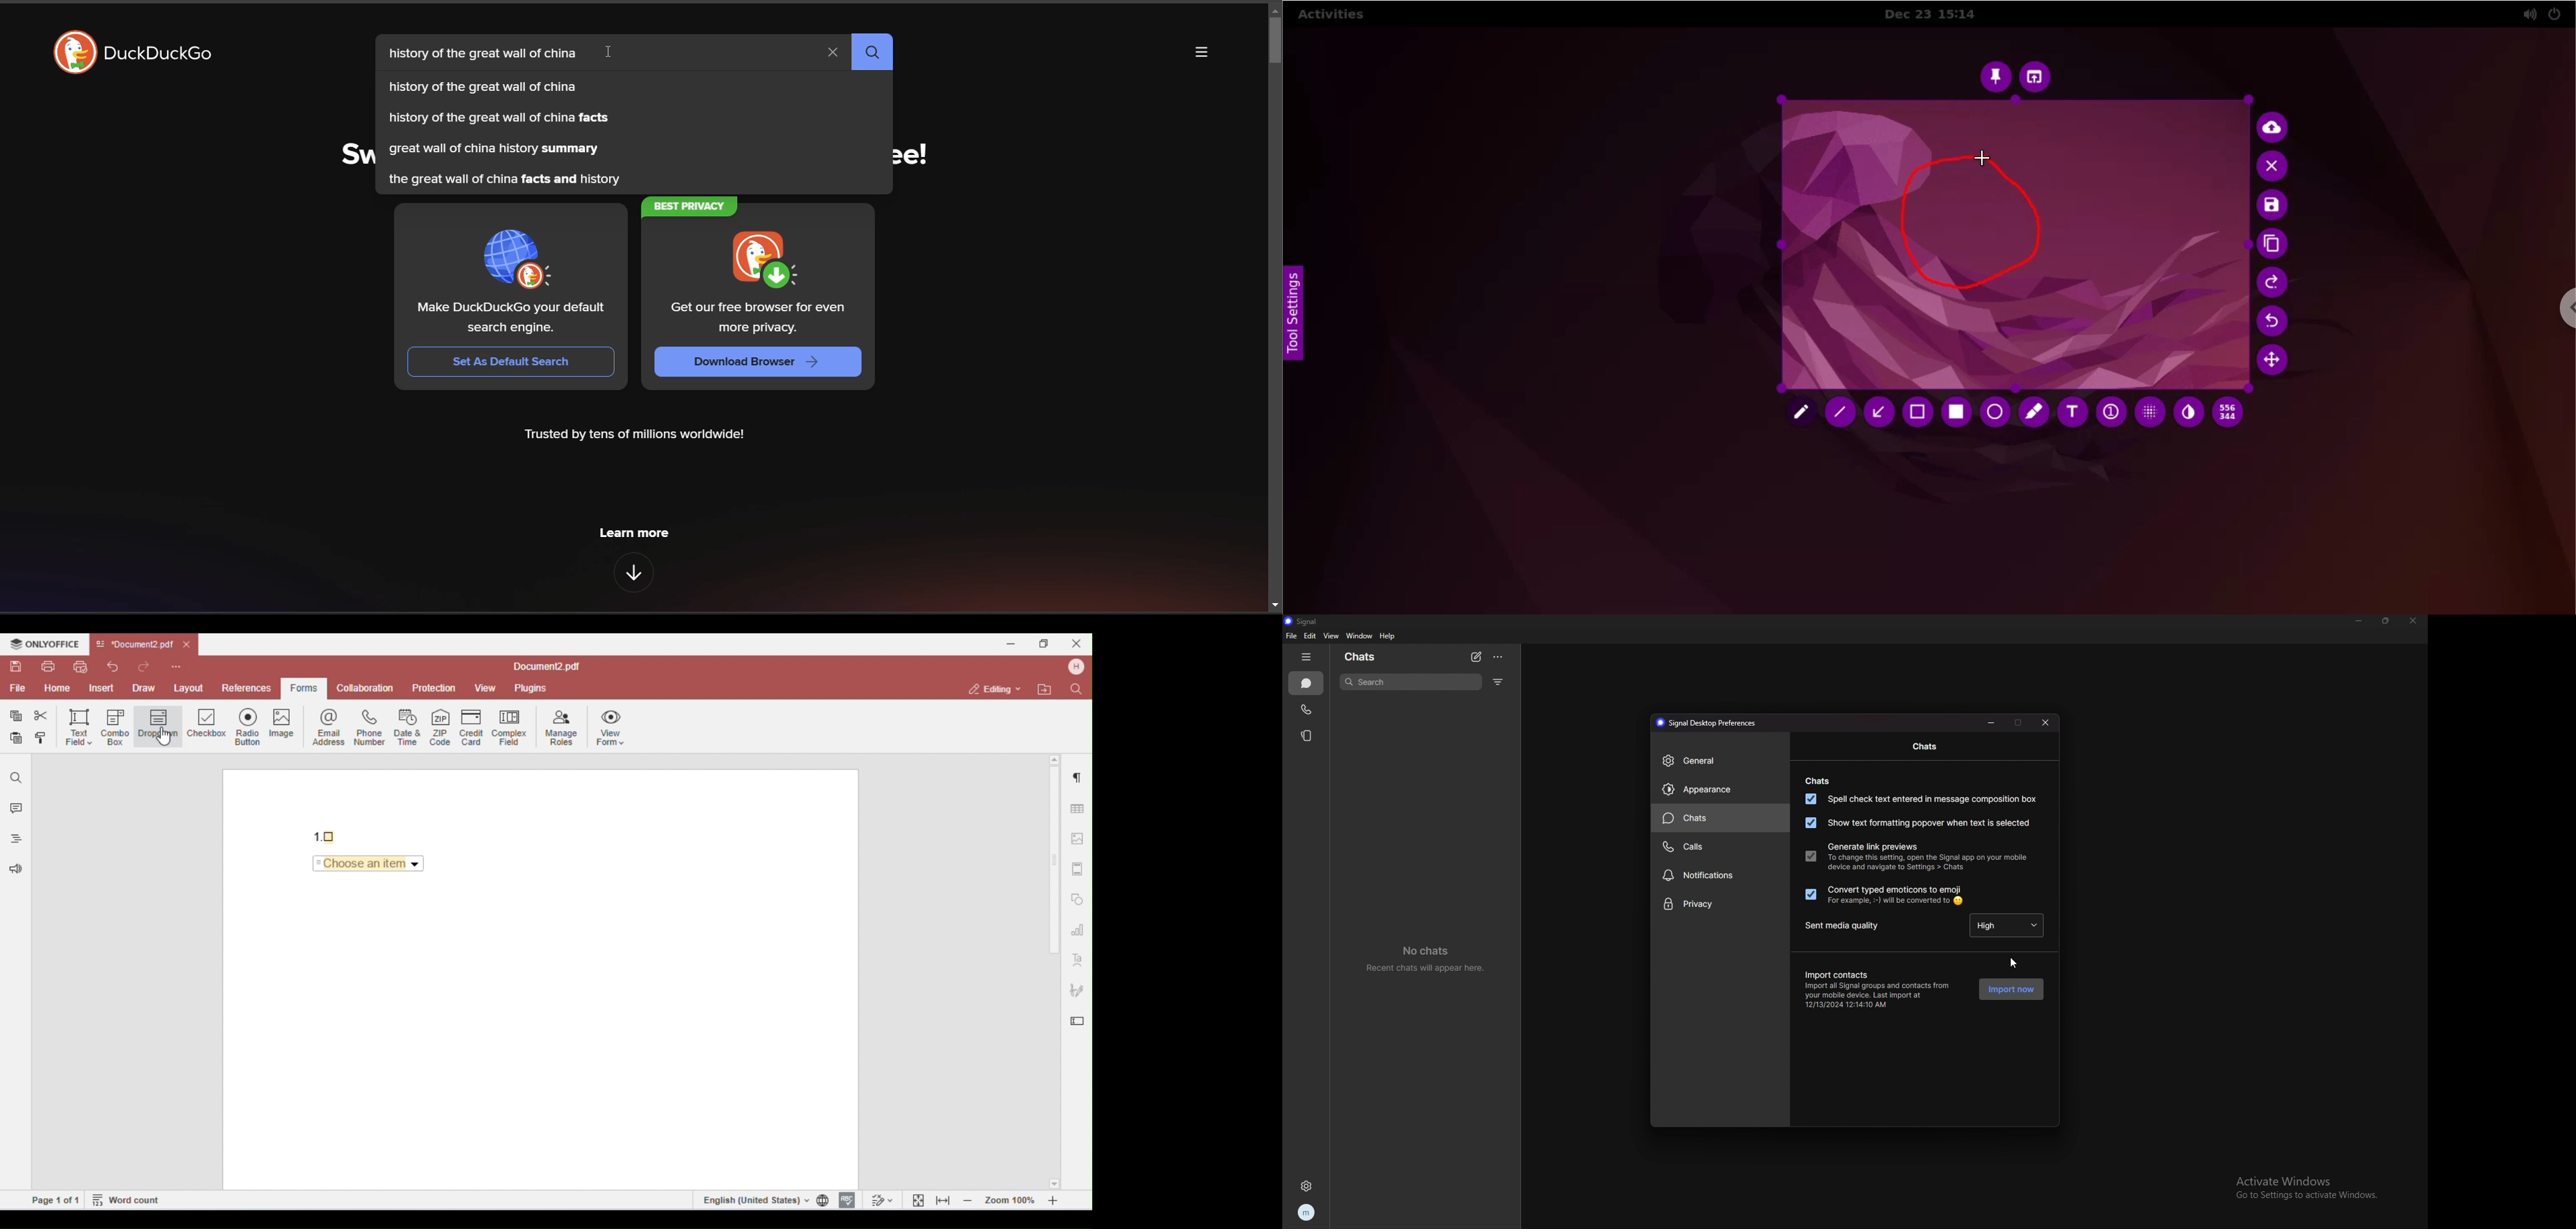 The width and height of the screenshot is (2576, 1232). I want to click on search term, so click(488, 55).